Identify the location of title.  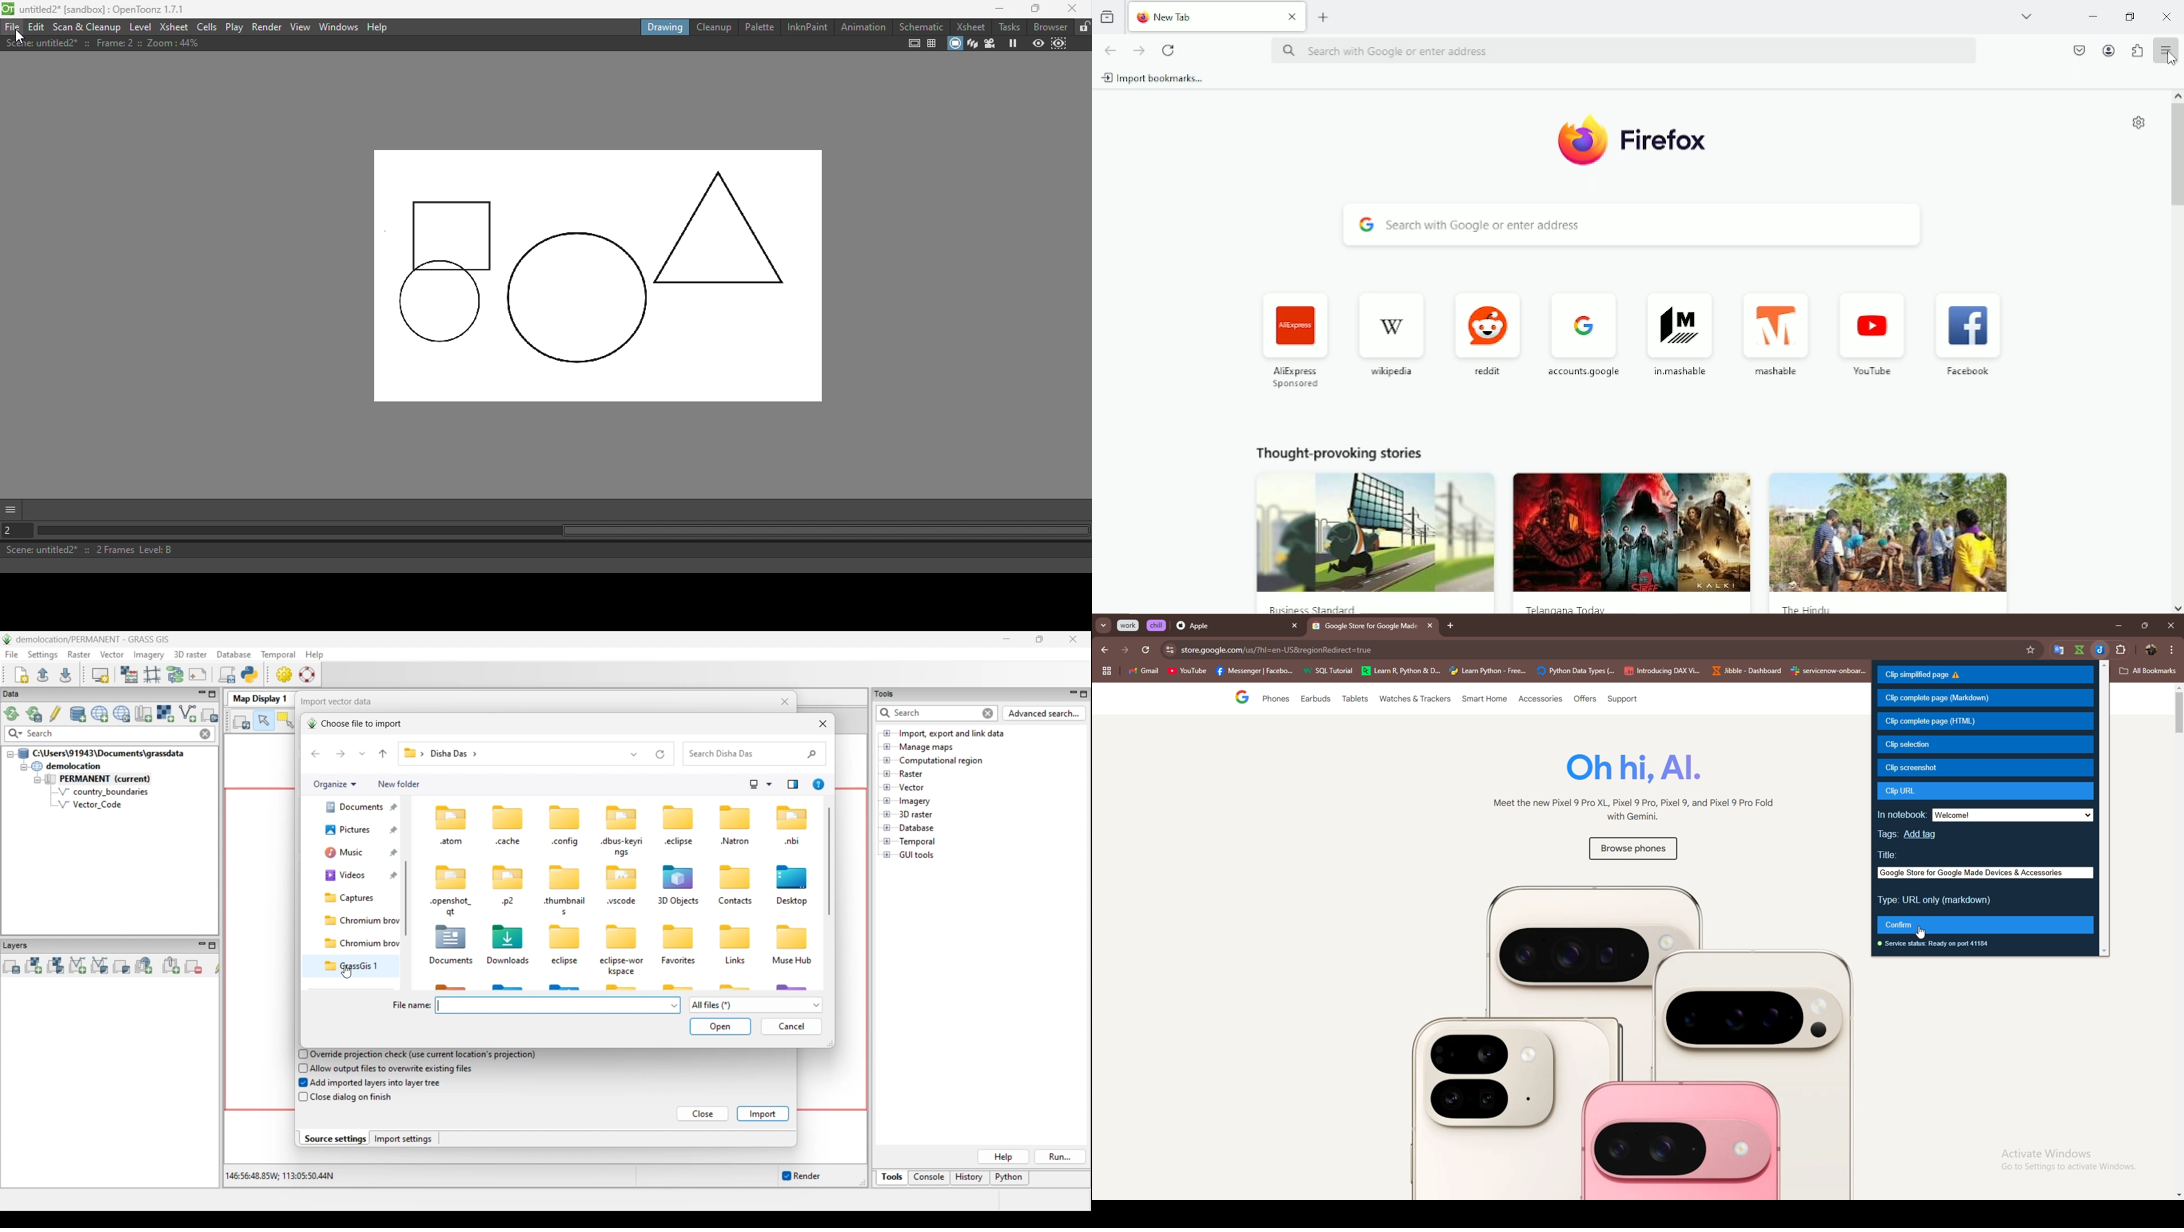
(1889, 854).